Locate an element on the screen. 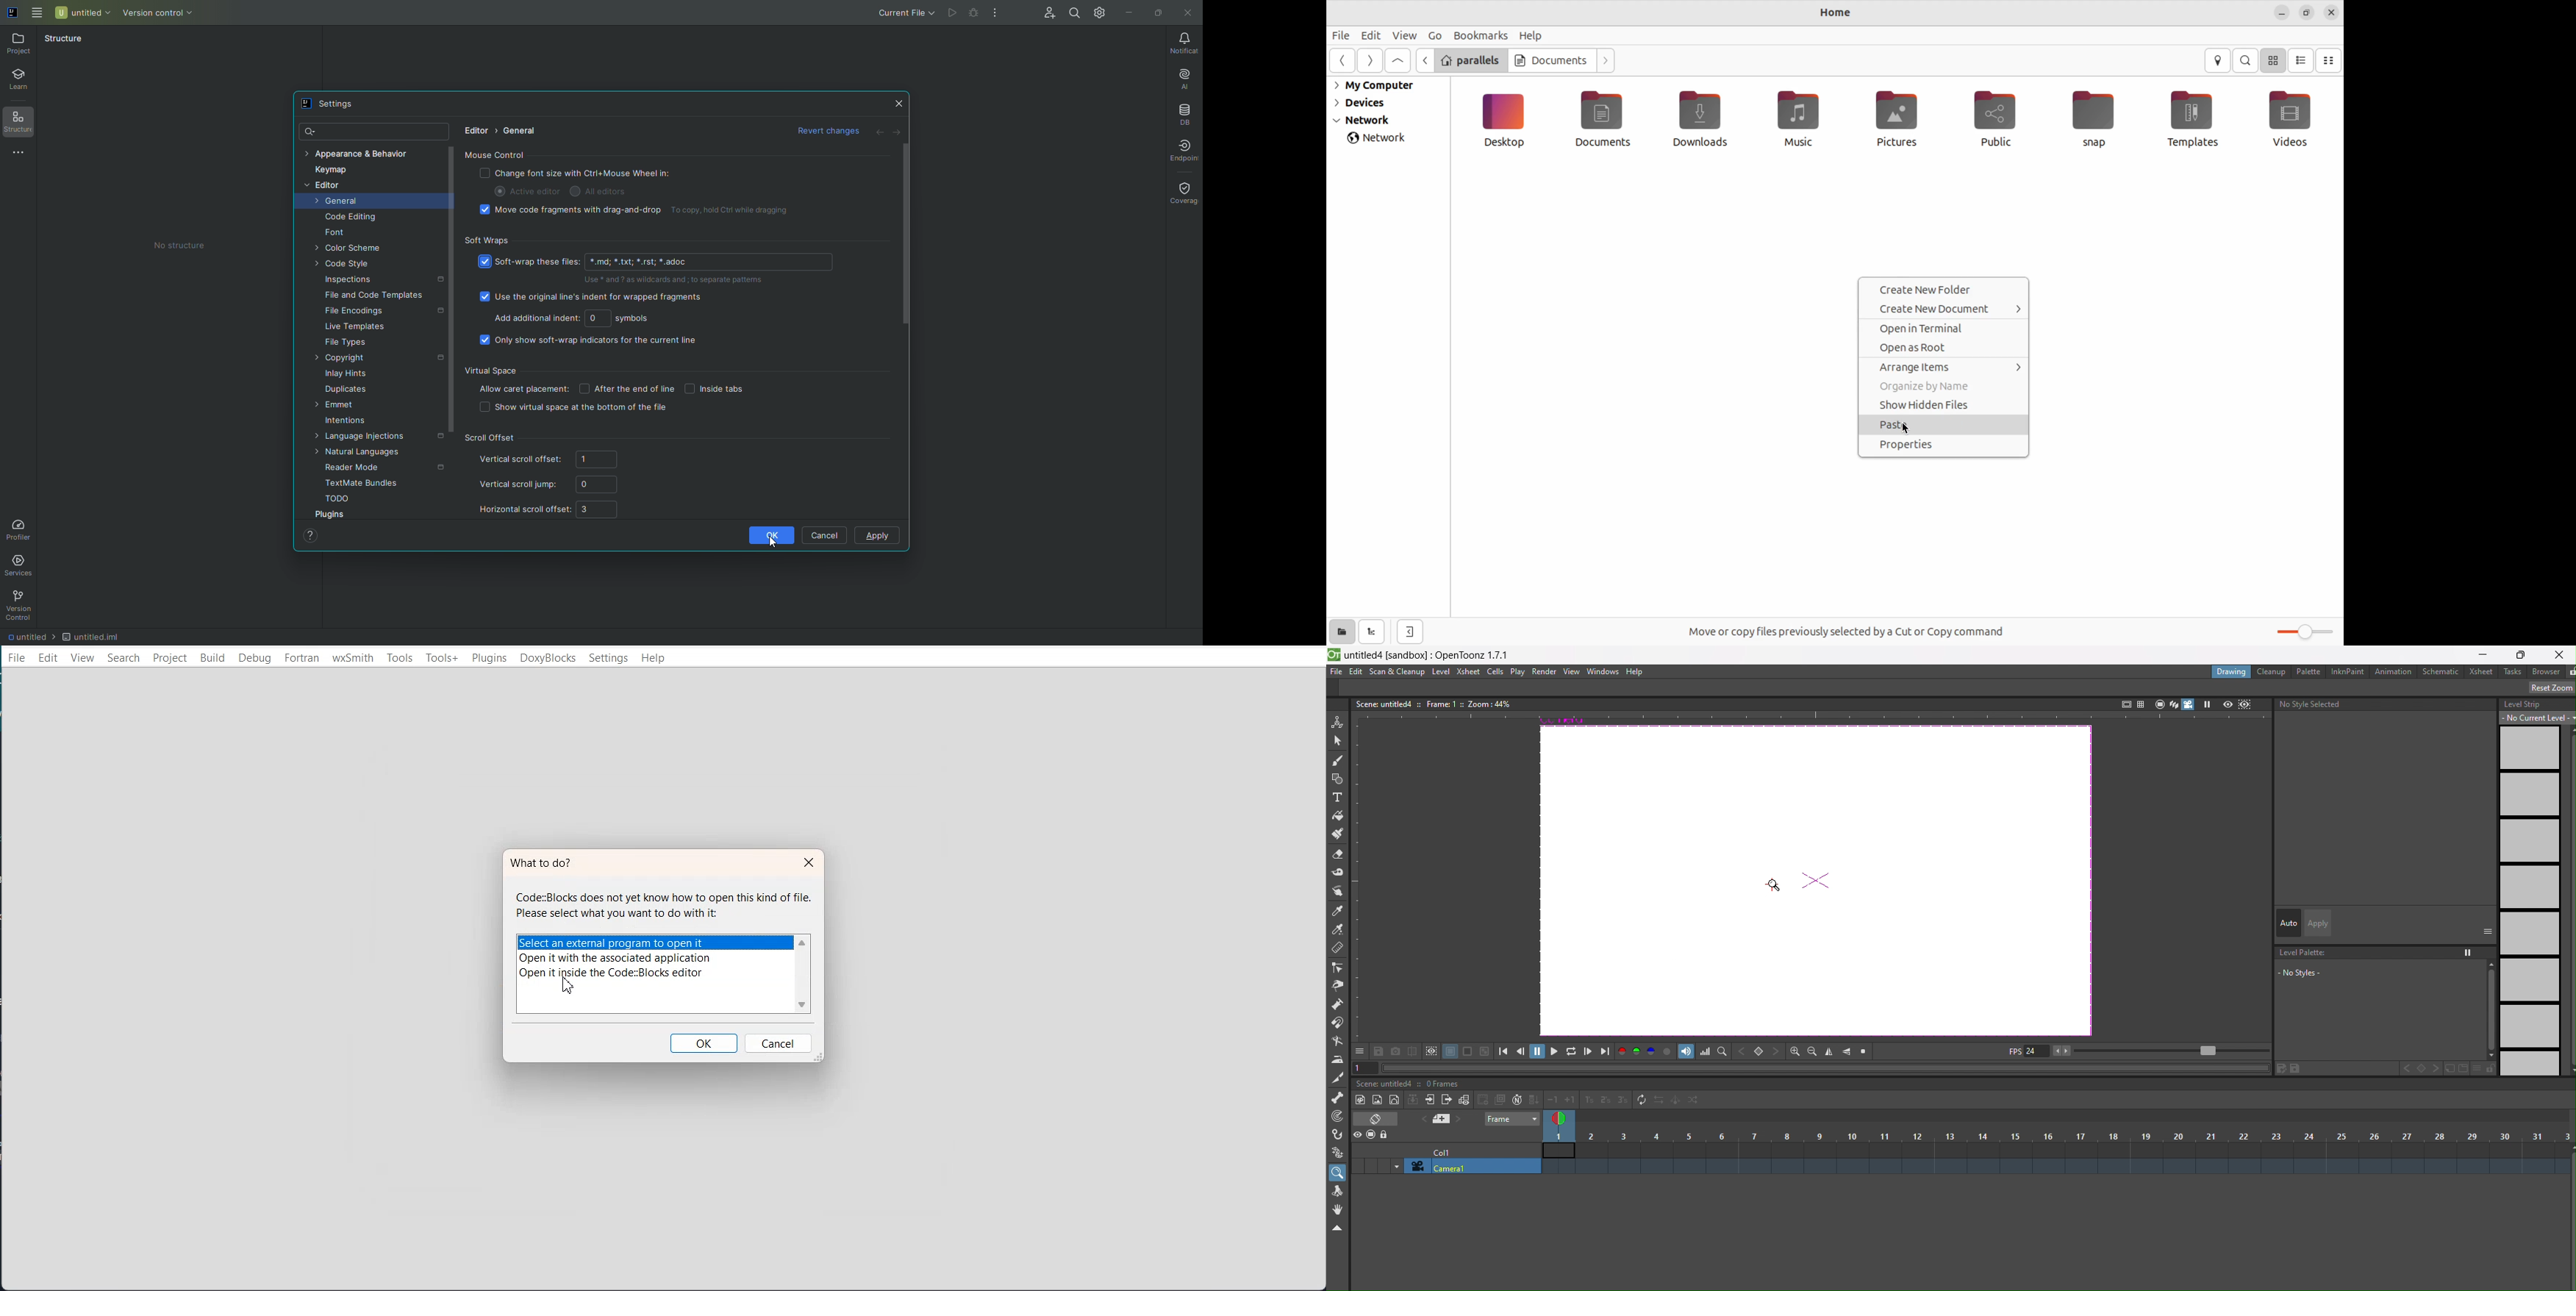  frame is located at coordinates (1510, 1119).